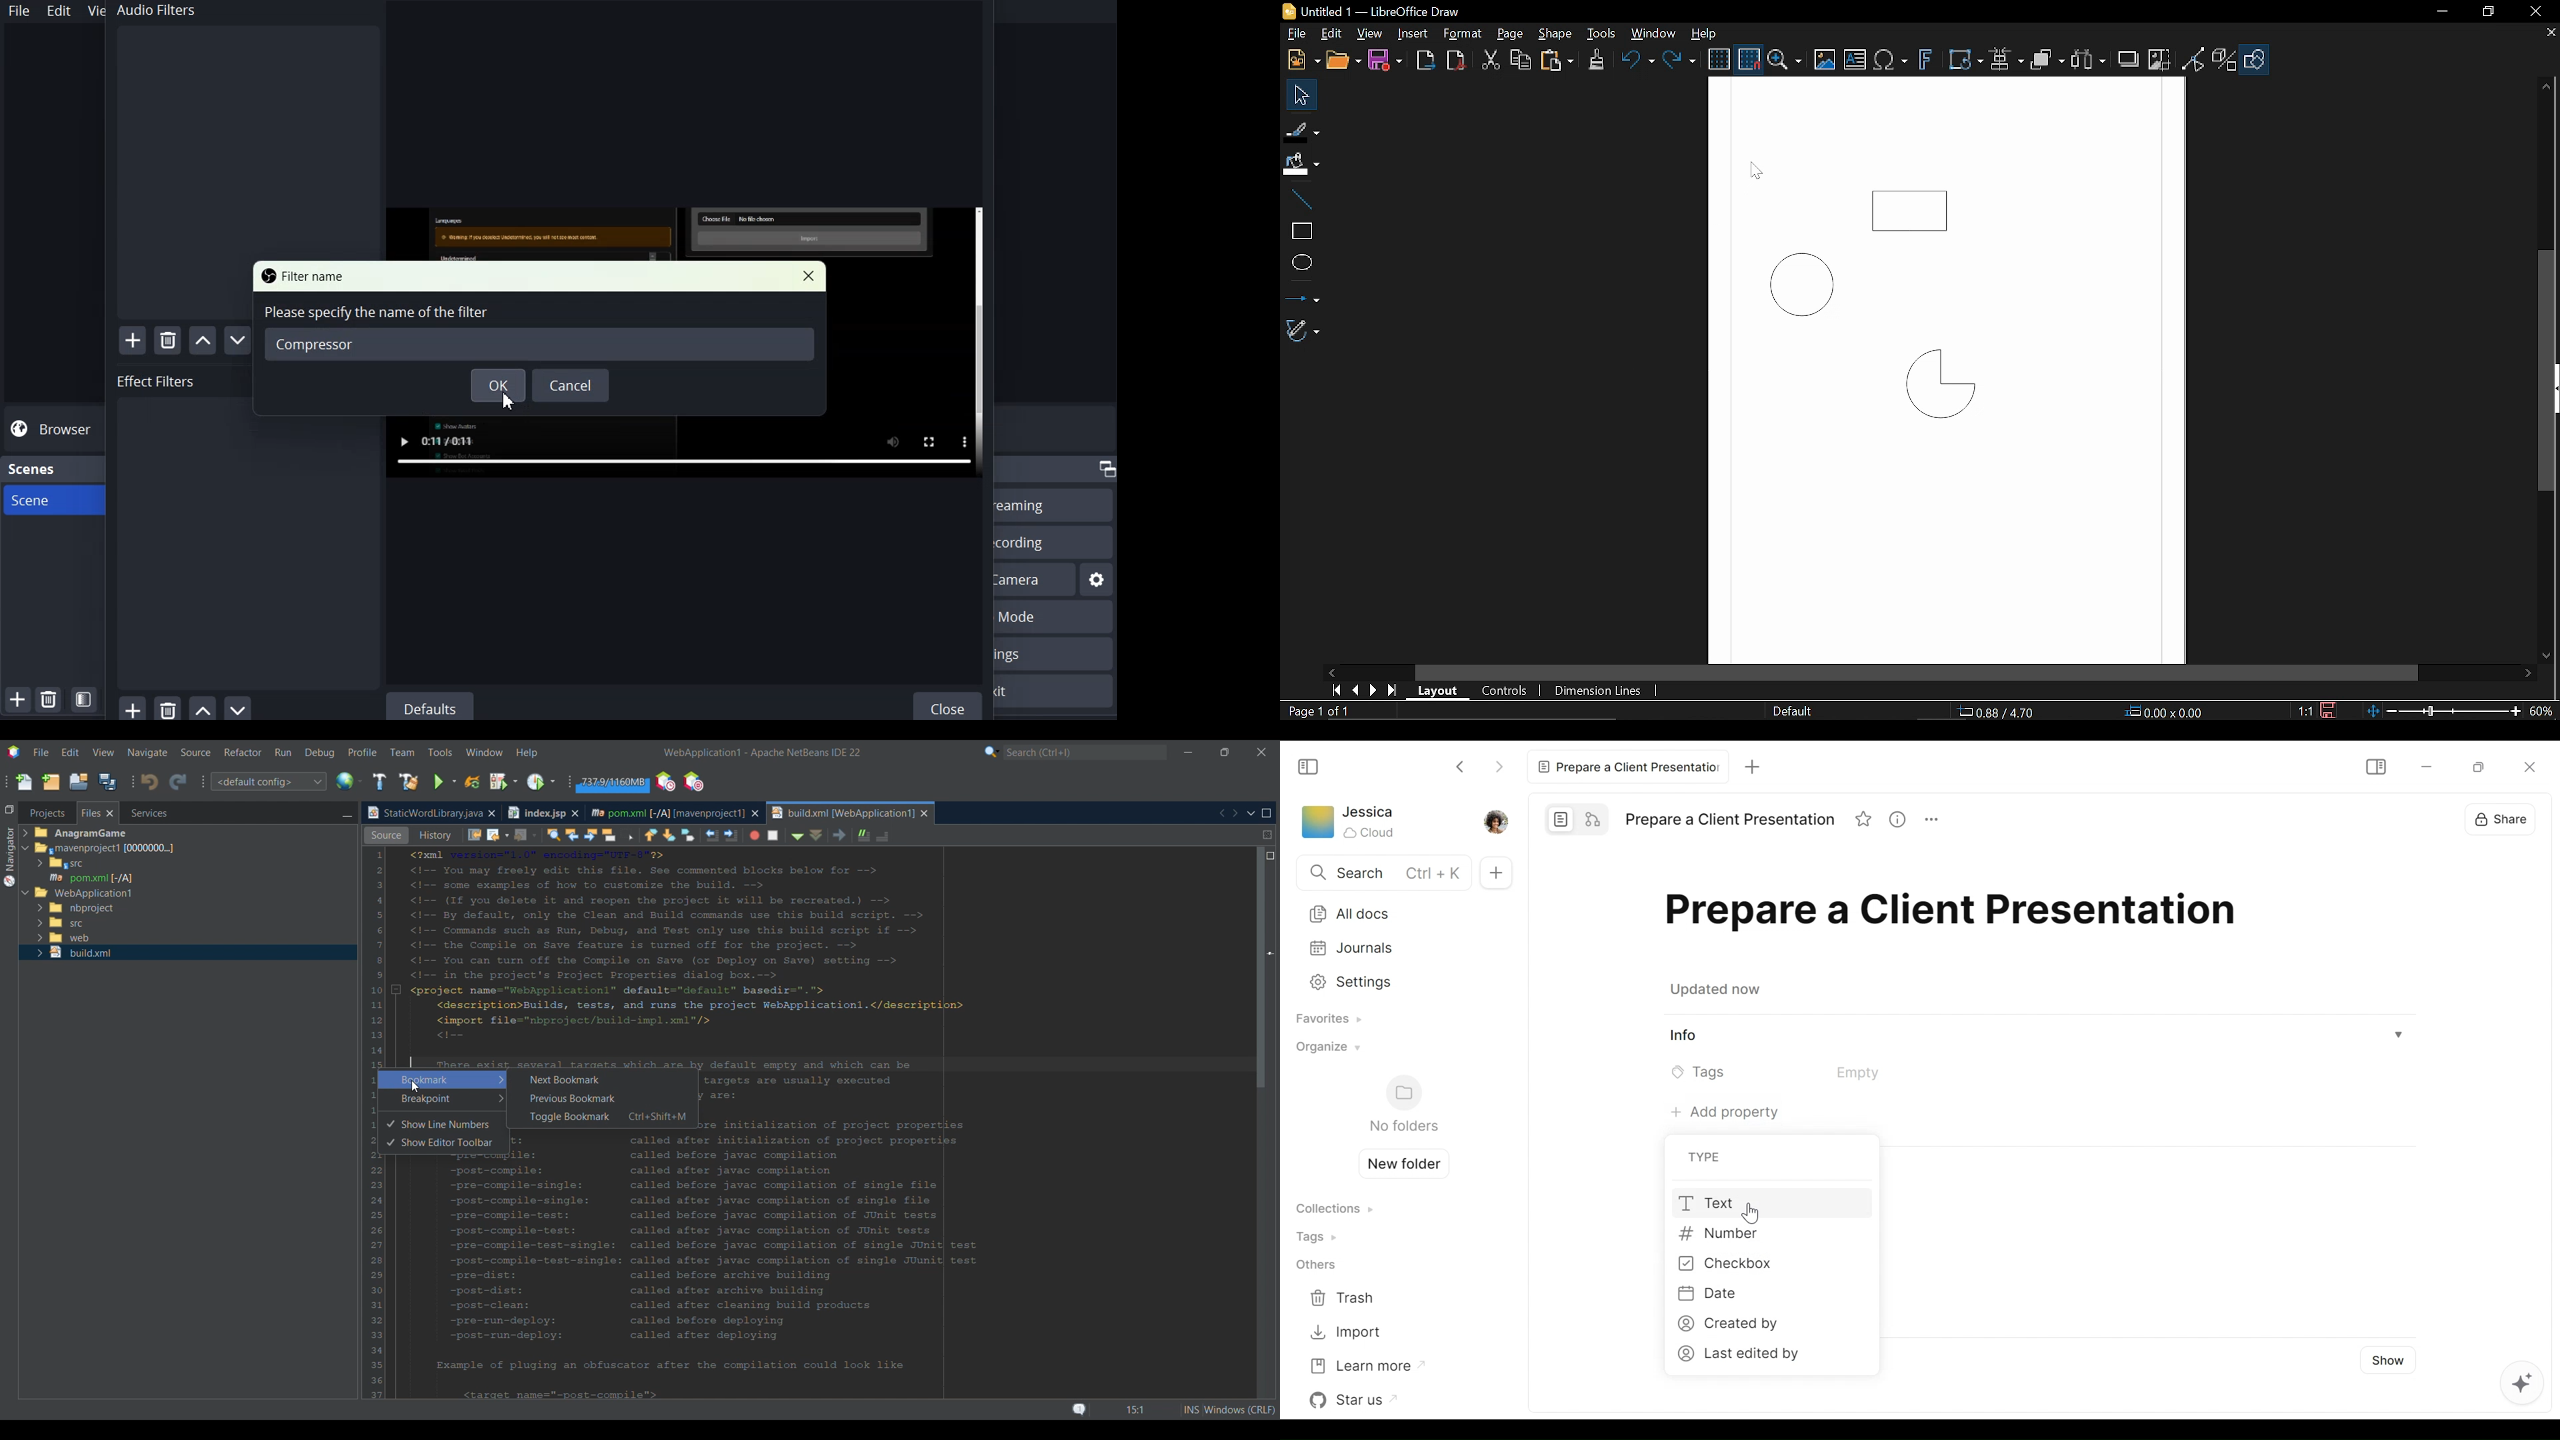 The height and width of the screenshot is (1456, 2576). Describe the element at coordinates (133, 340) in the screenshot. I see `Add Filter` at that location.